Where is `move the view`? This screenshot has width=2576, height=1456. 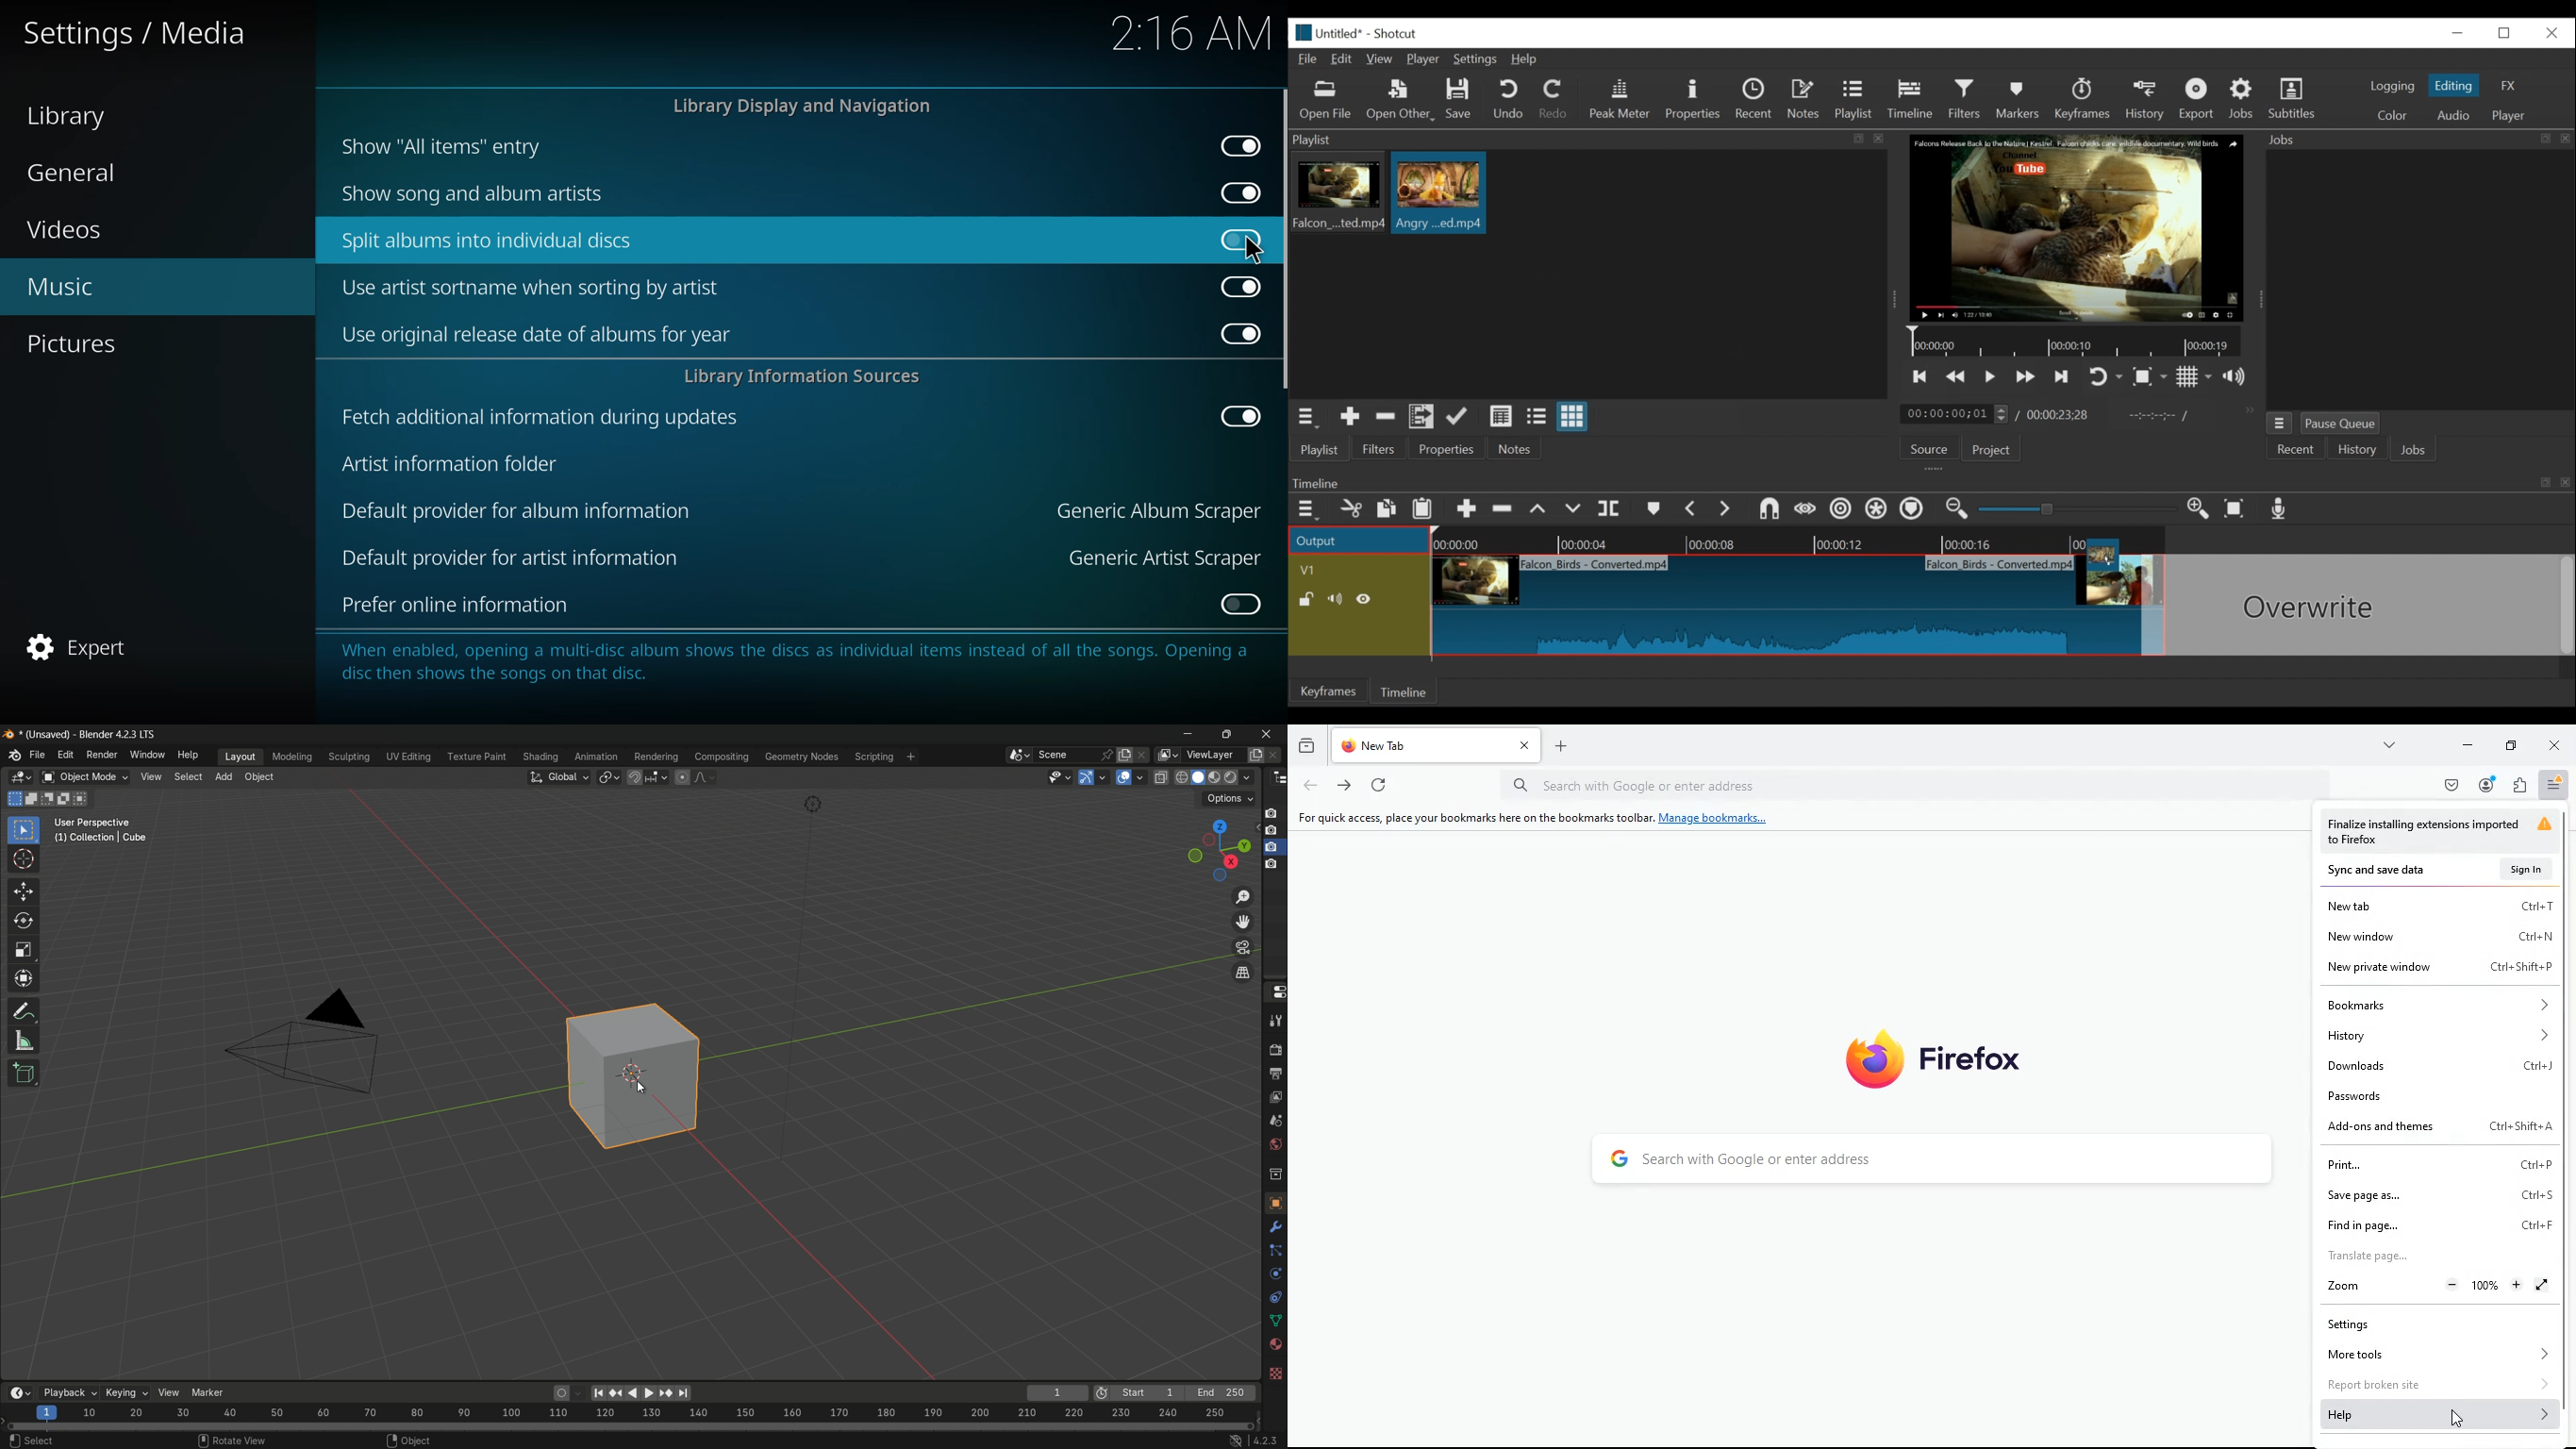
move the view is located at coordinates (1246, 922).